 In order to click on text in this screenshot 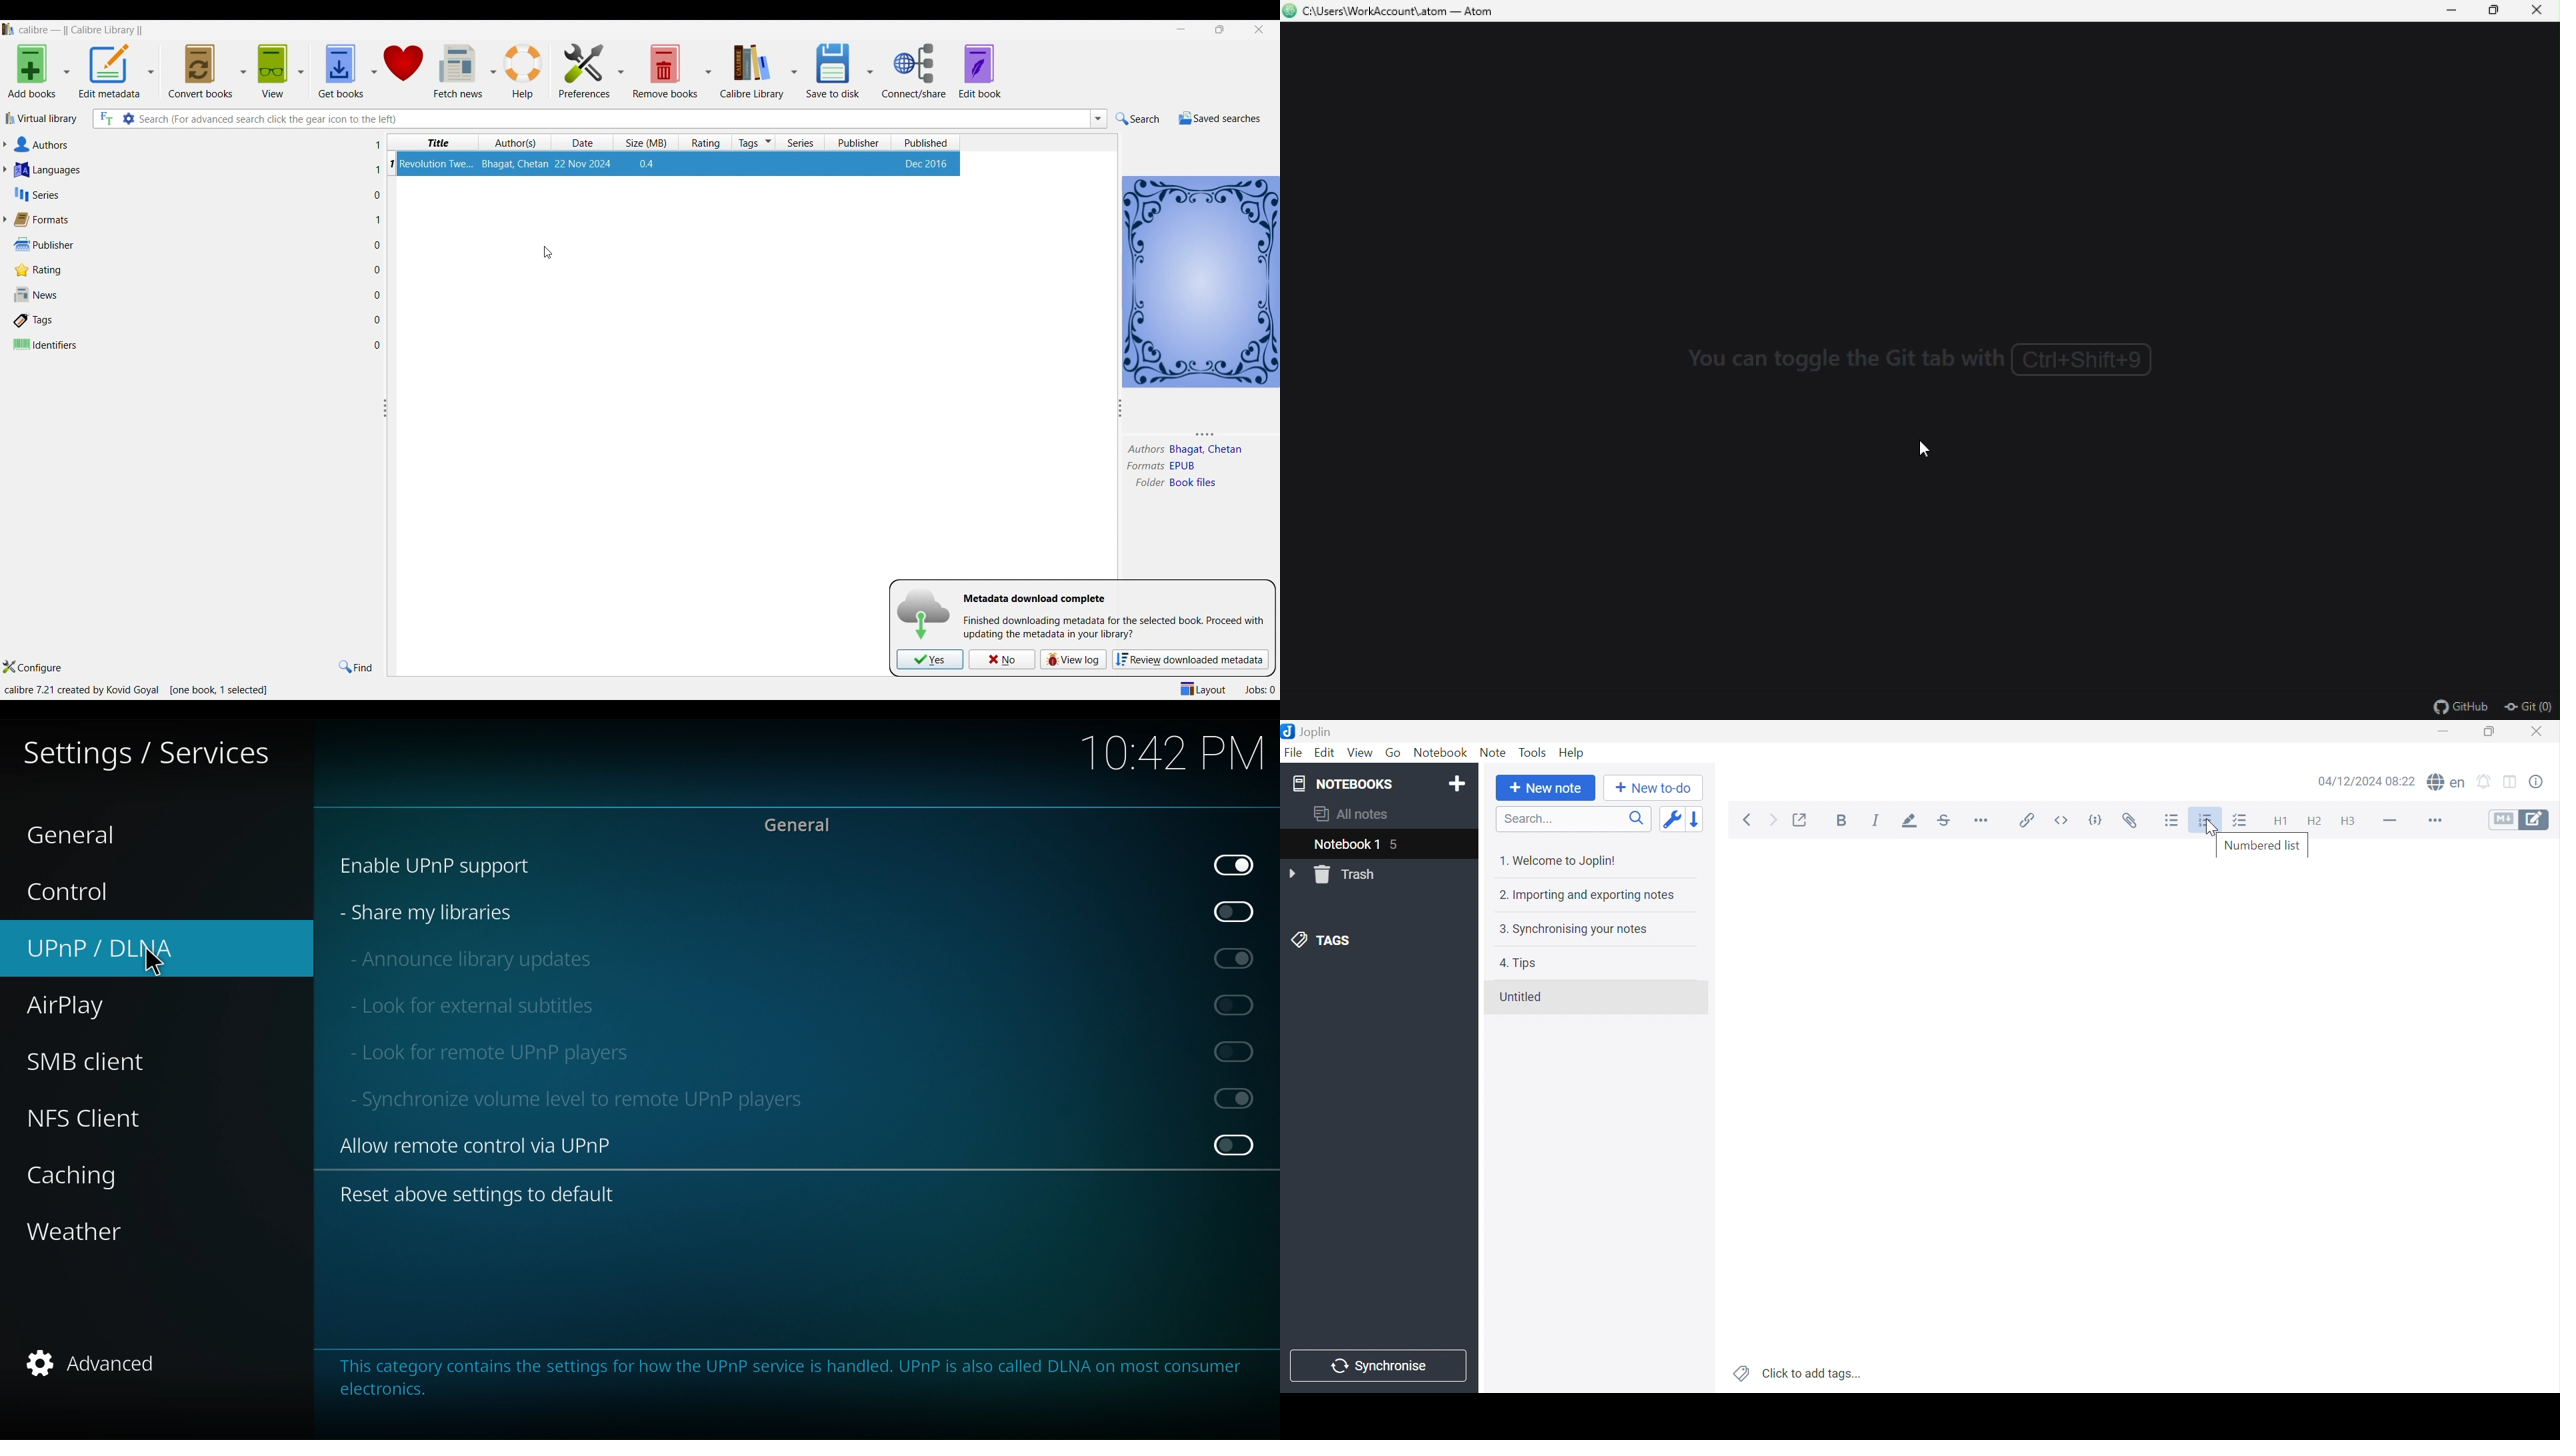, I will do `click(1924, 359)`.